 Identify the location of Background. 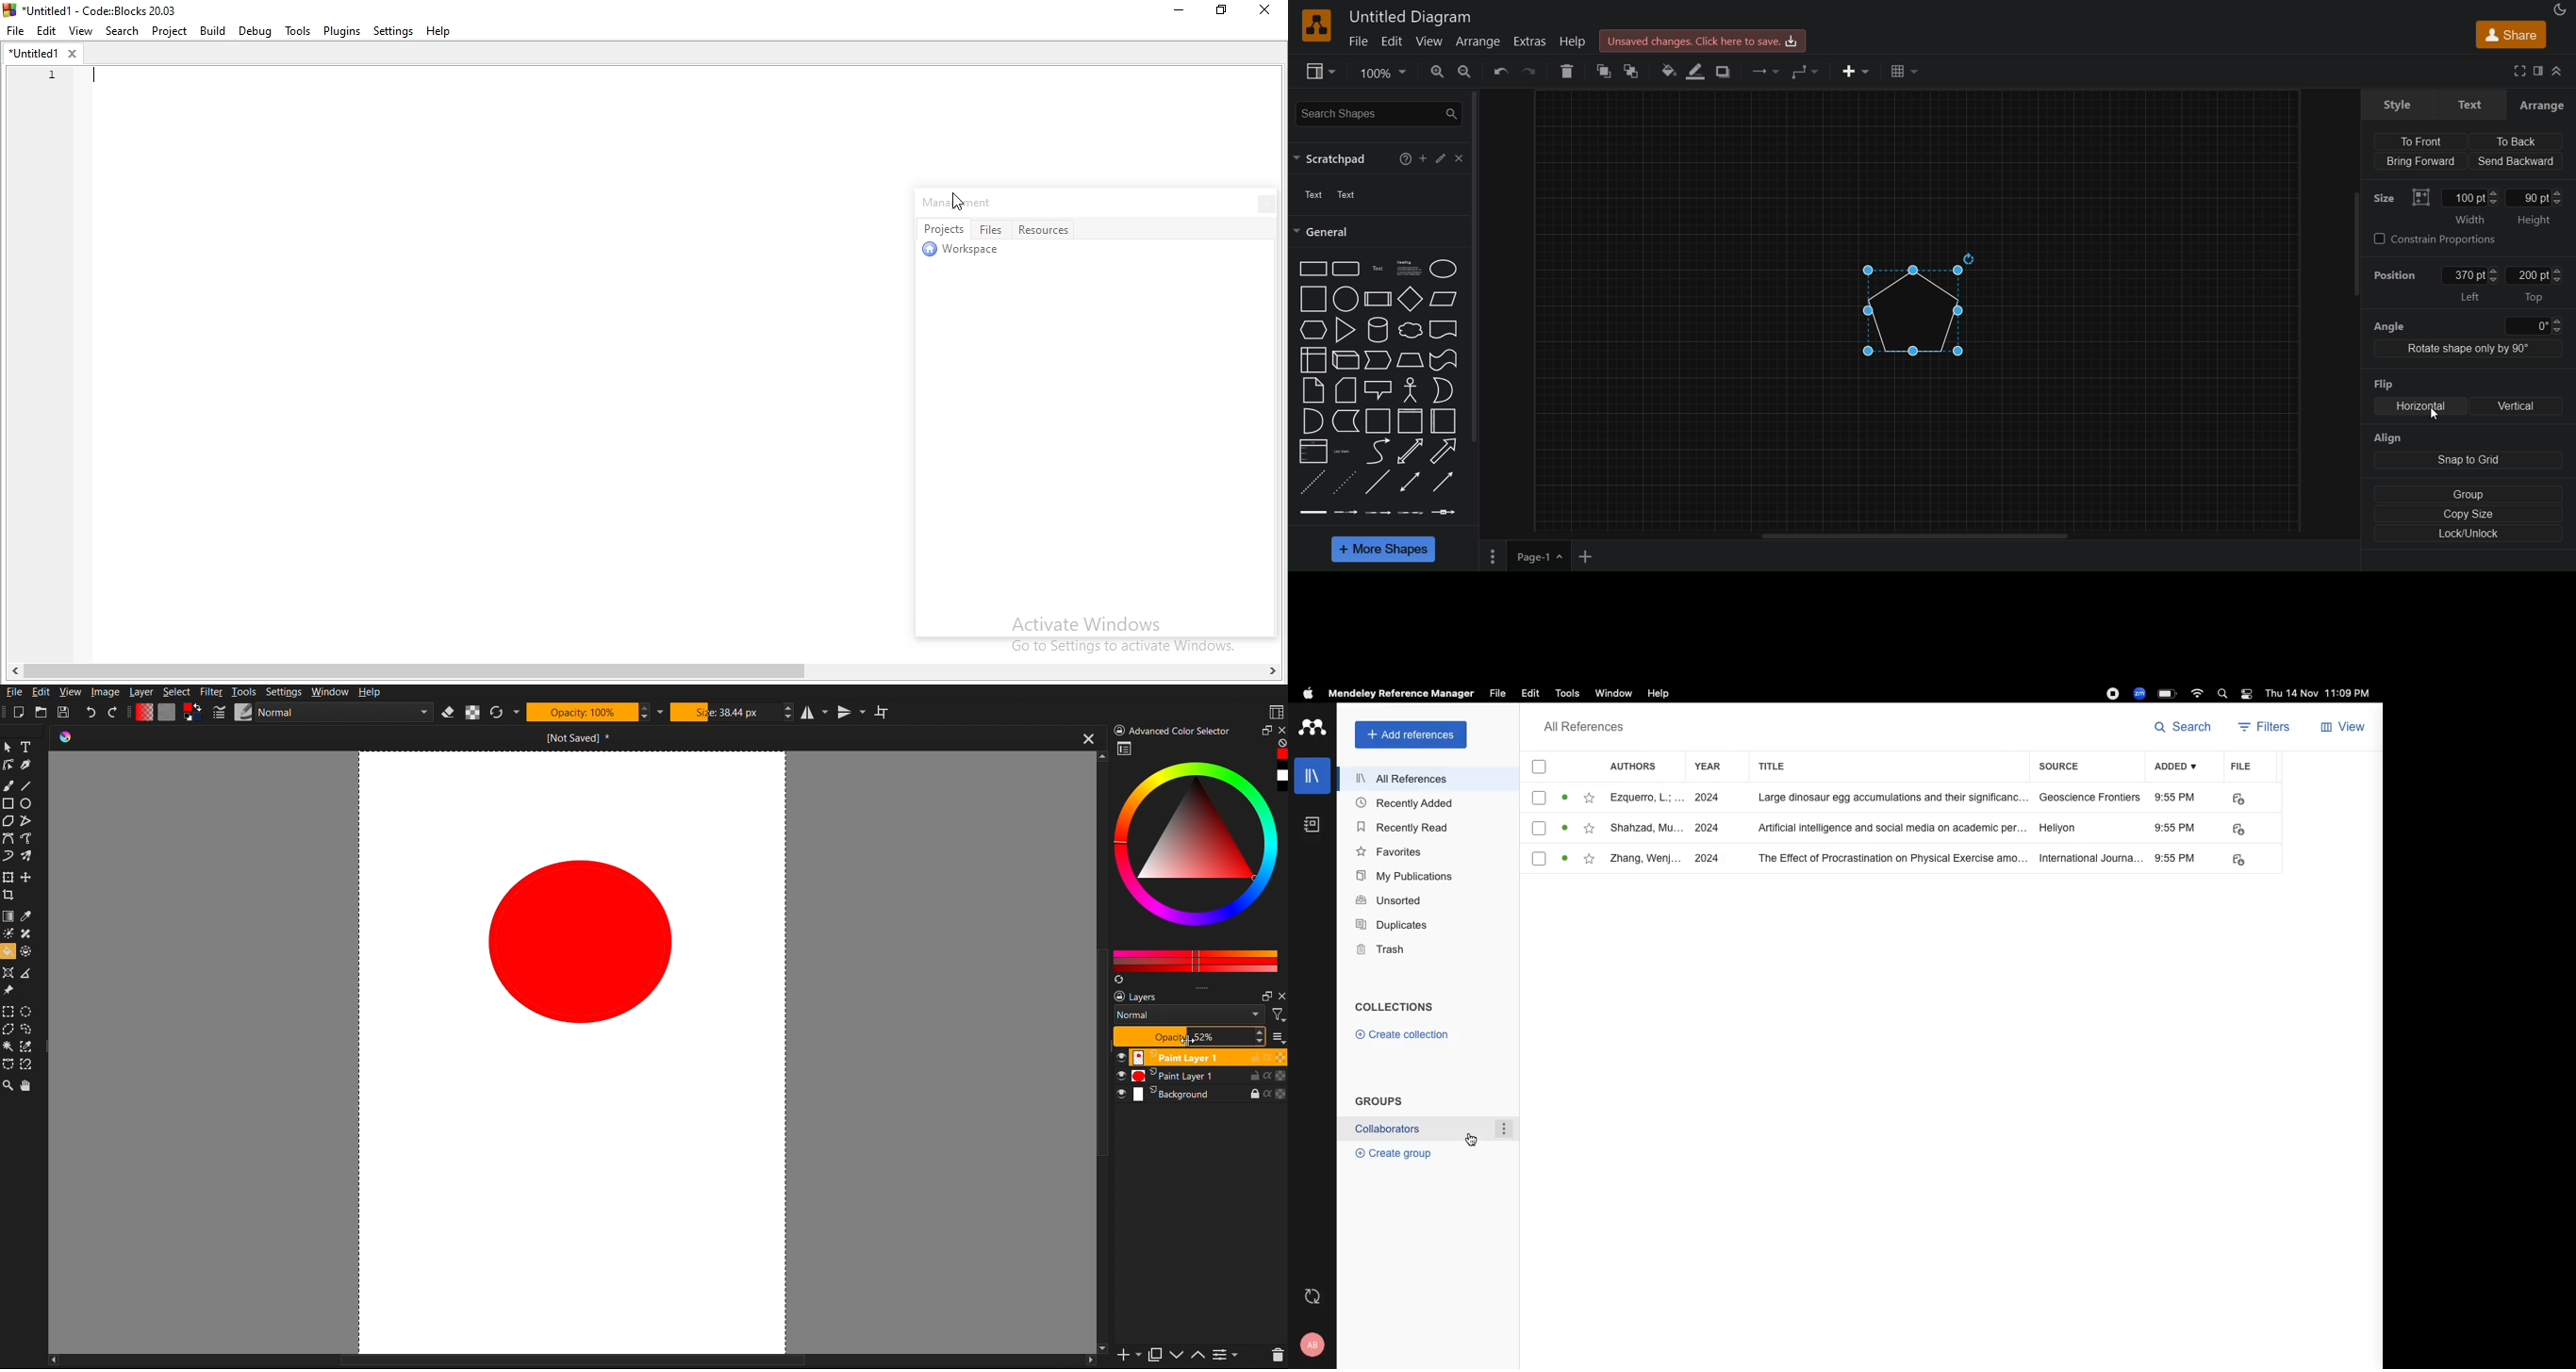
(1196, 1093).